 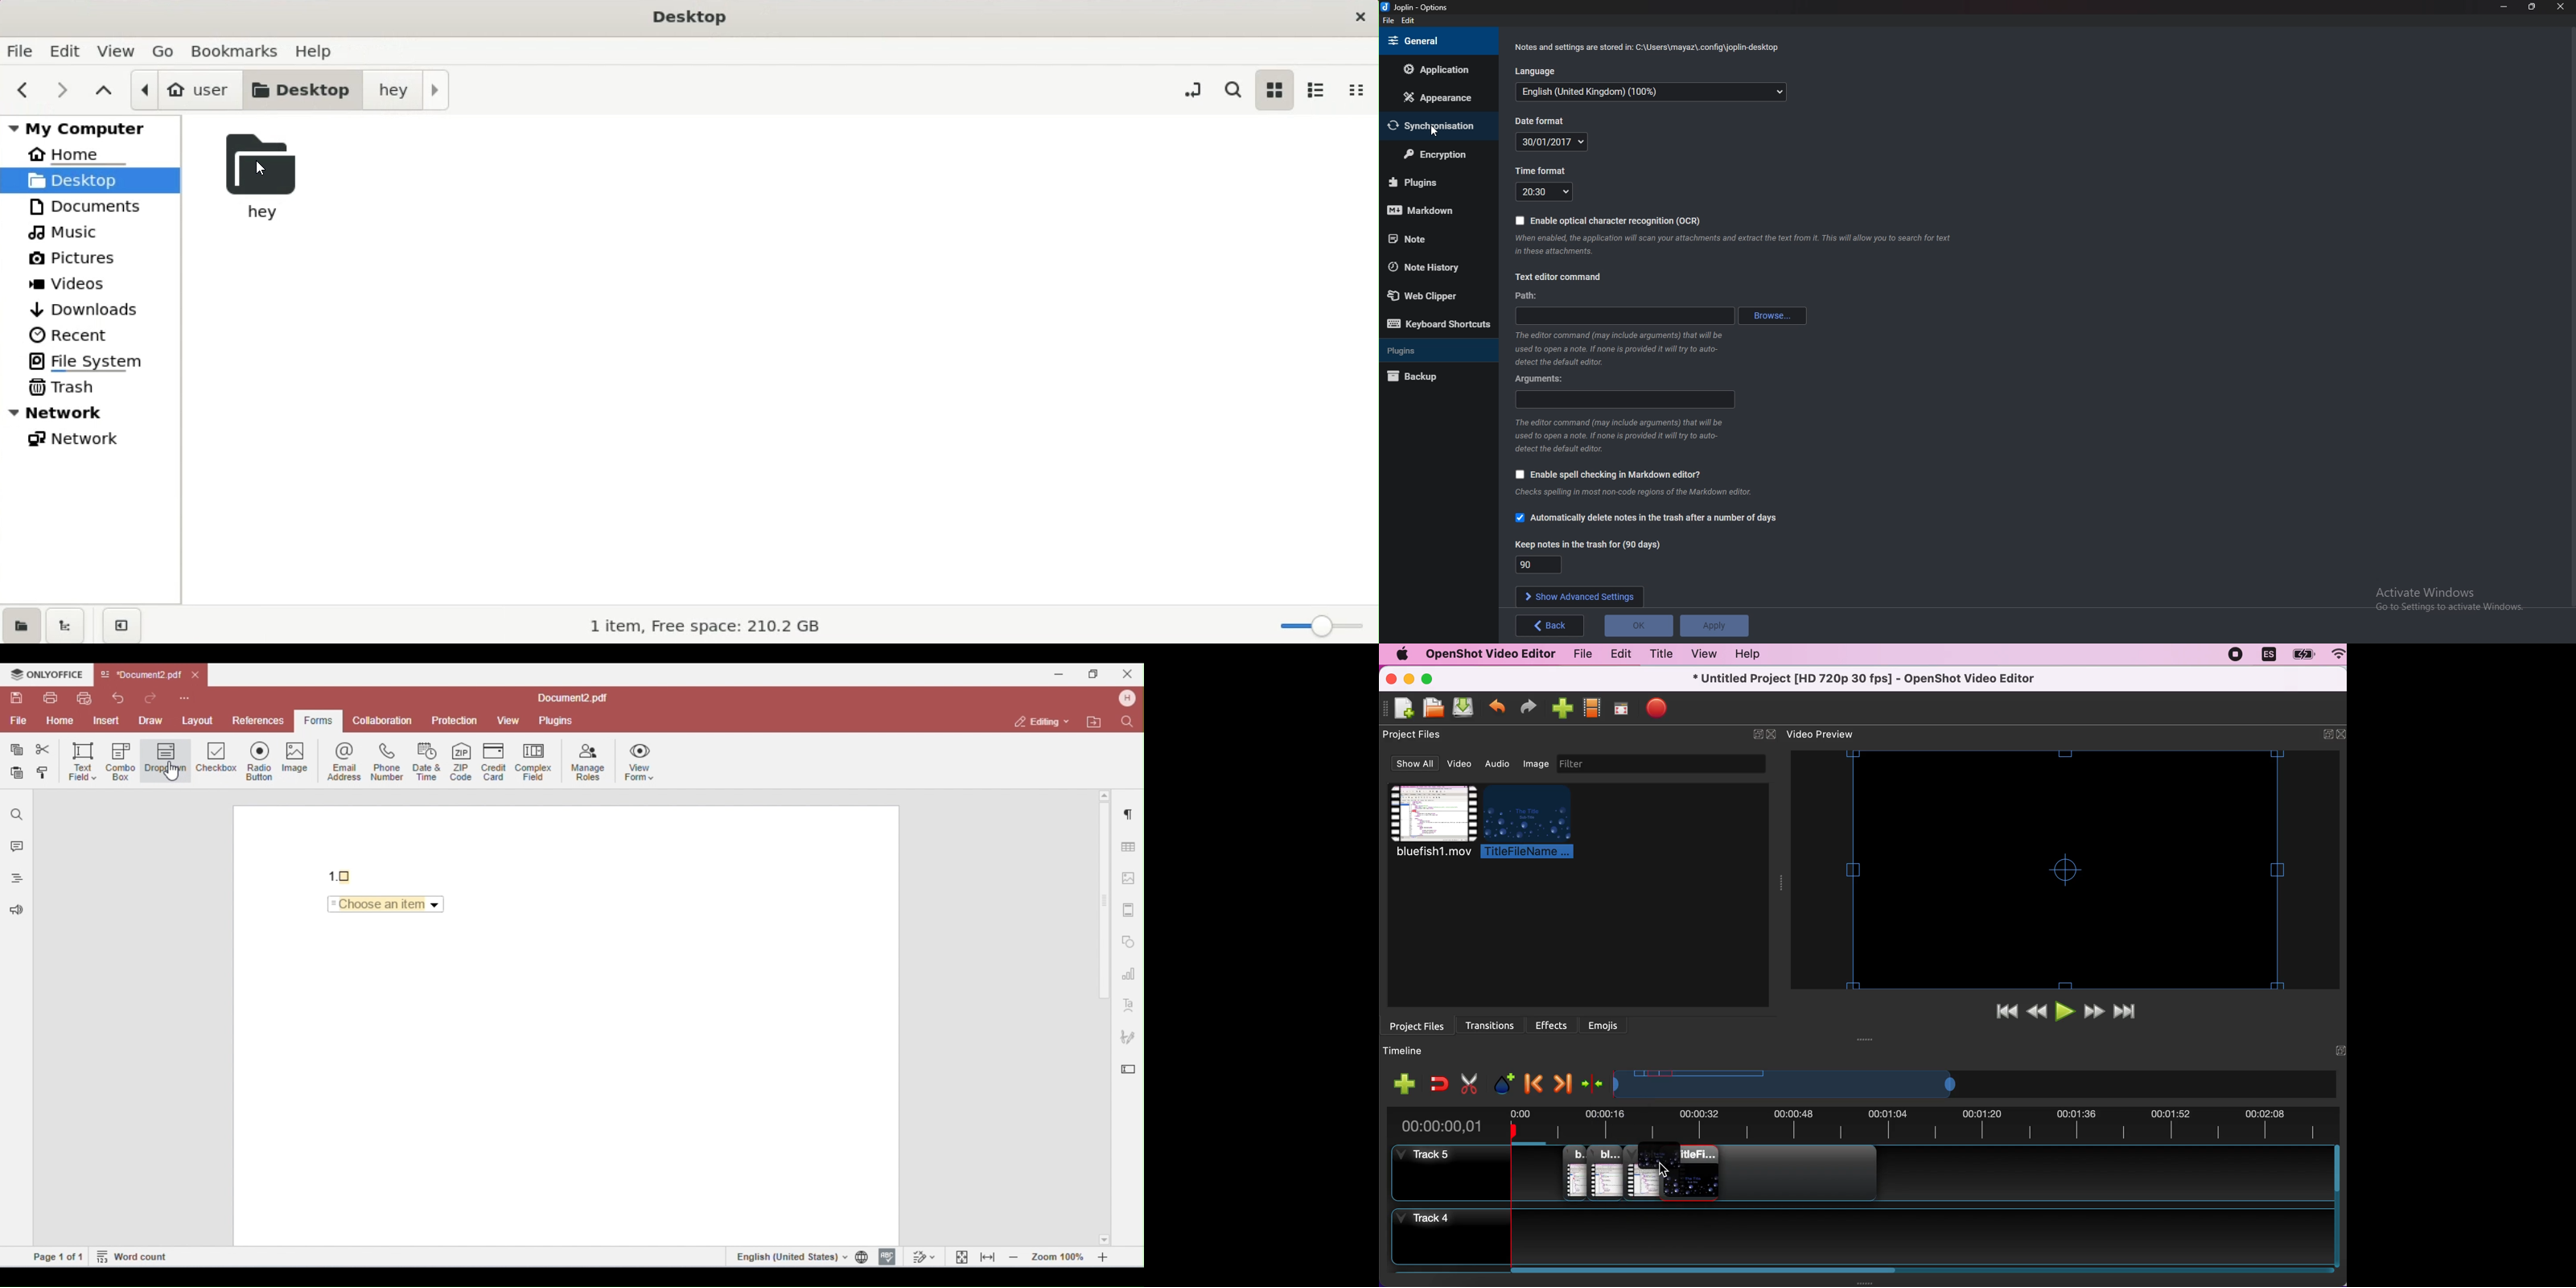 What do you see at coordinates (1441, 324) in the screenshot?
I see `Keyboard shortcuts` at bounding box center [1441, 324].